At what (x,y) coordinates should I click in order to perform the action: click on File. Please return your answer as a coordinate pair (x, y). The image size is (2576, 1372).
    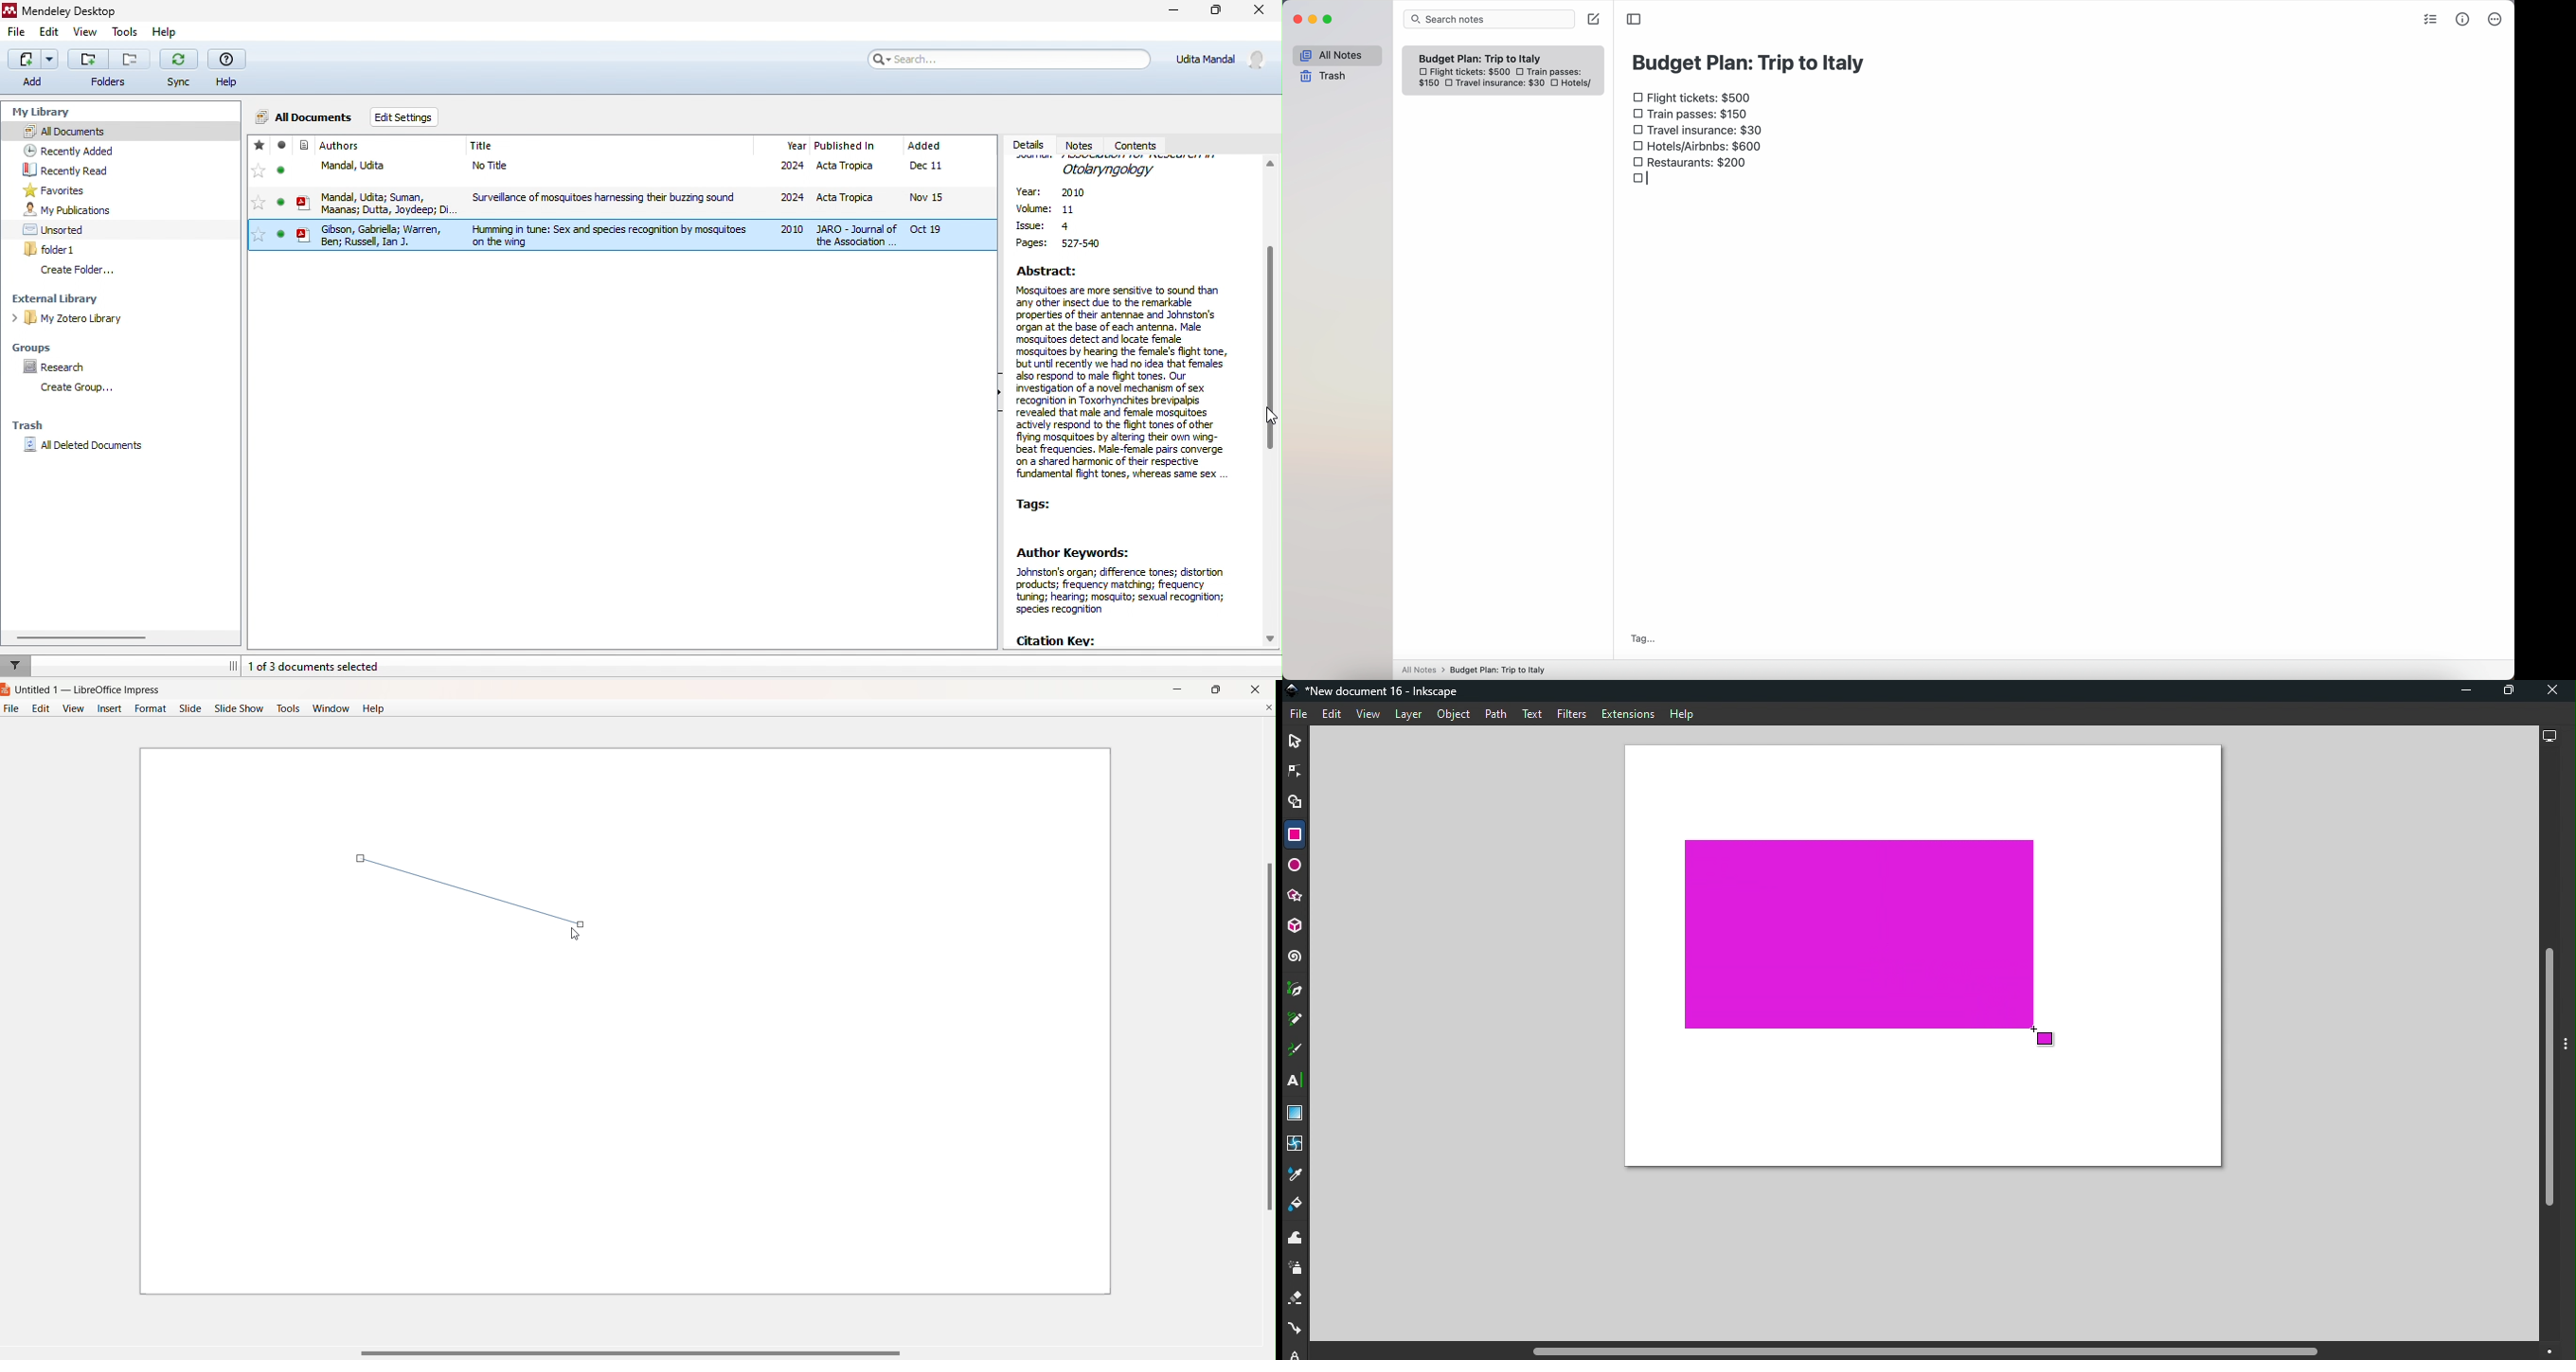
    Looking at the image, I should click on (1301, 715).